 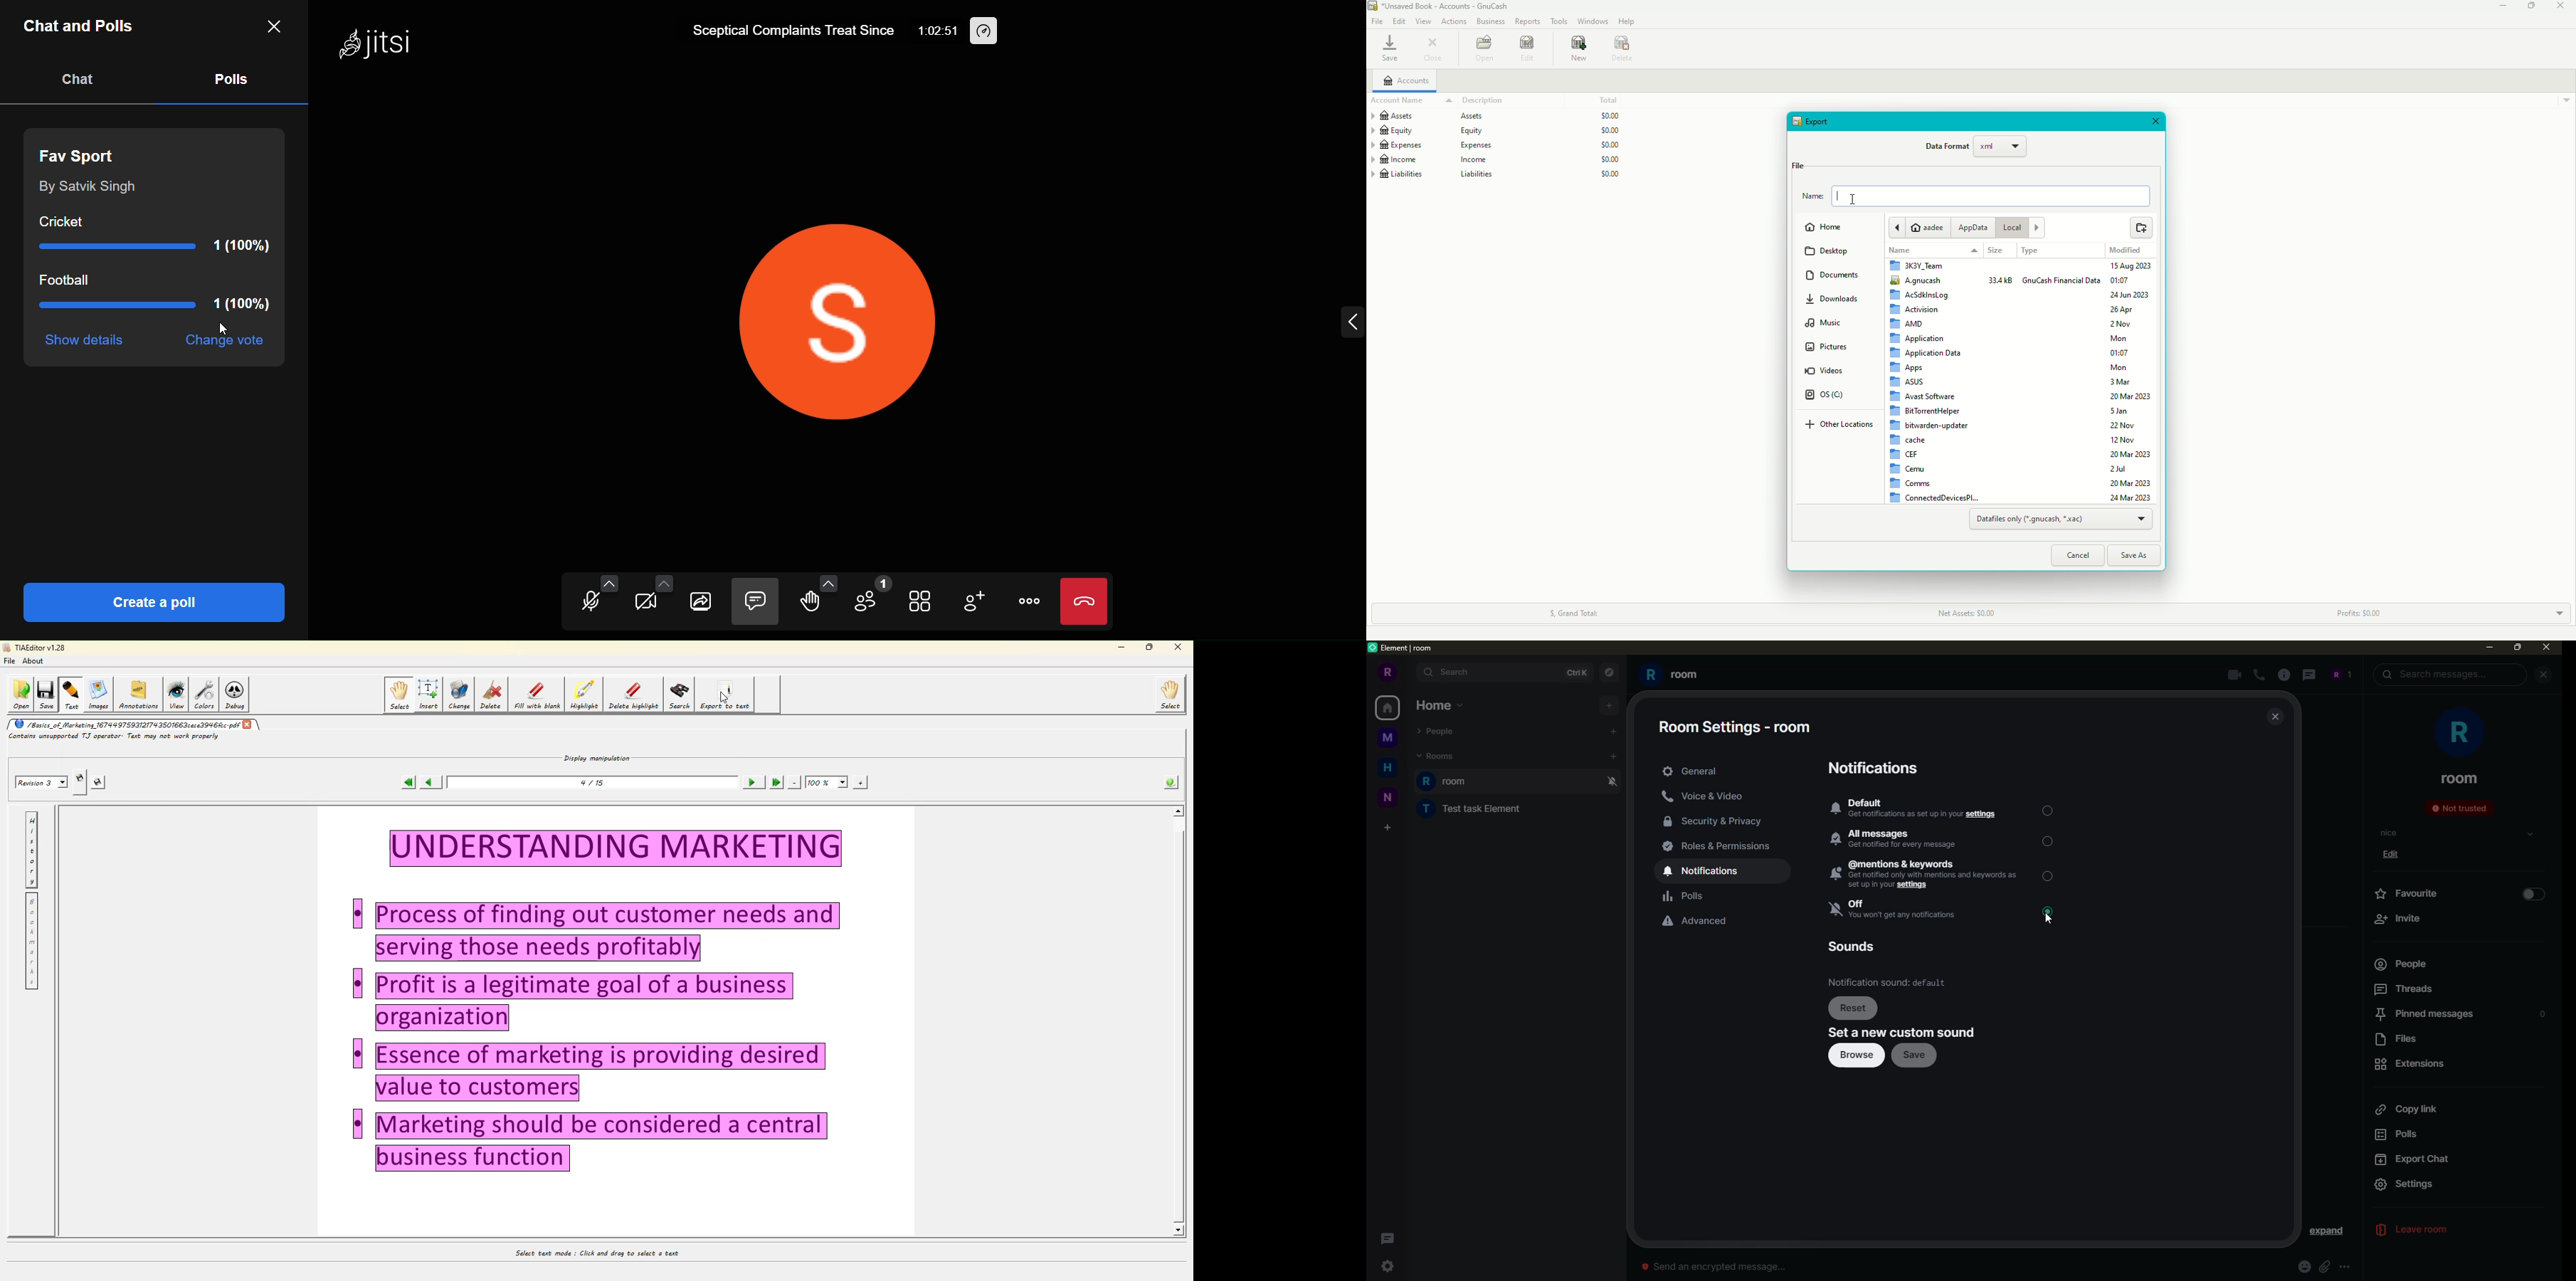 I want to click on notifications, so click(x=1878, y=767).